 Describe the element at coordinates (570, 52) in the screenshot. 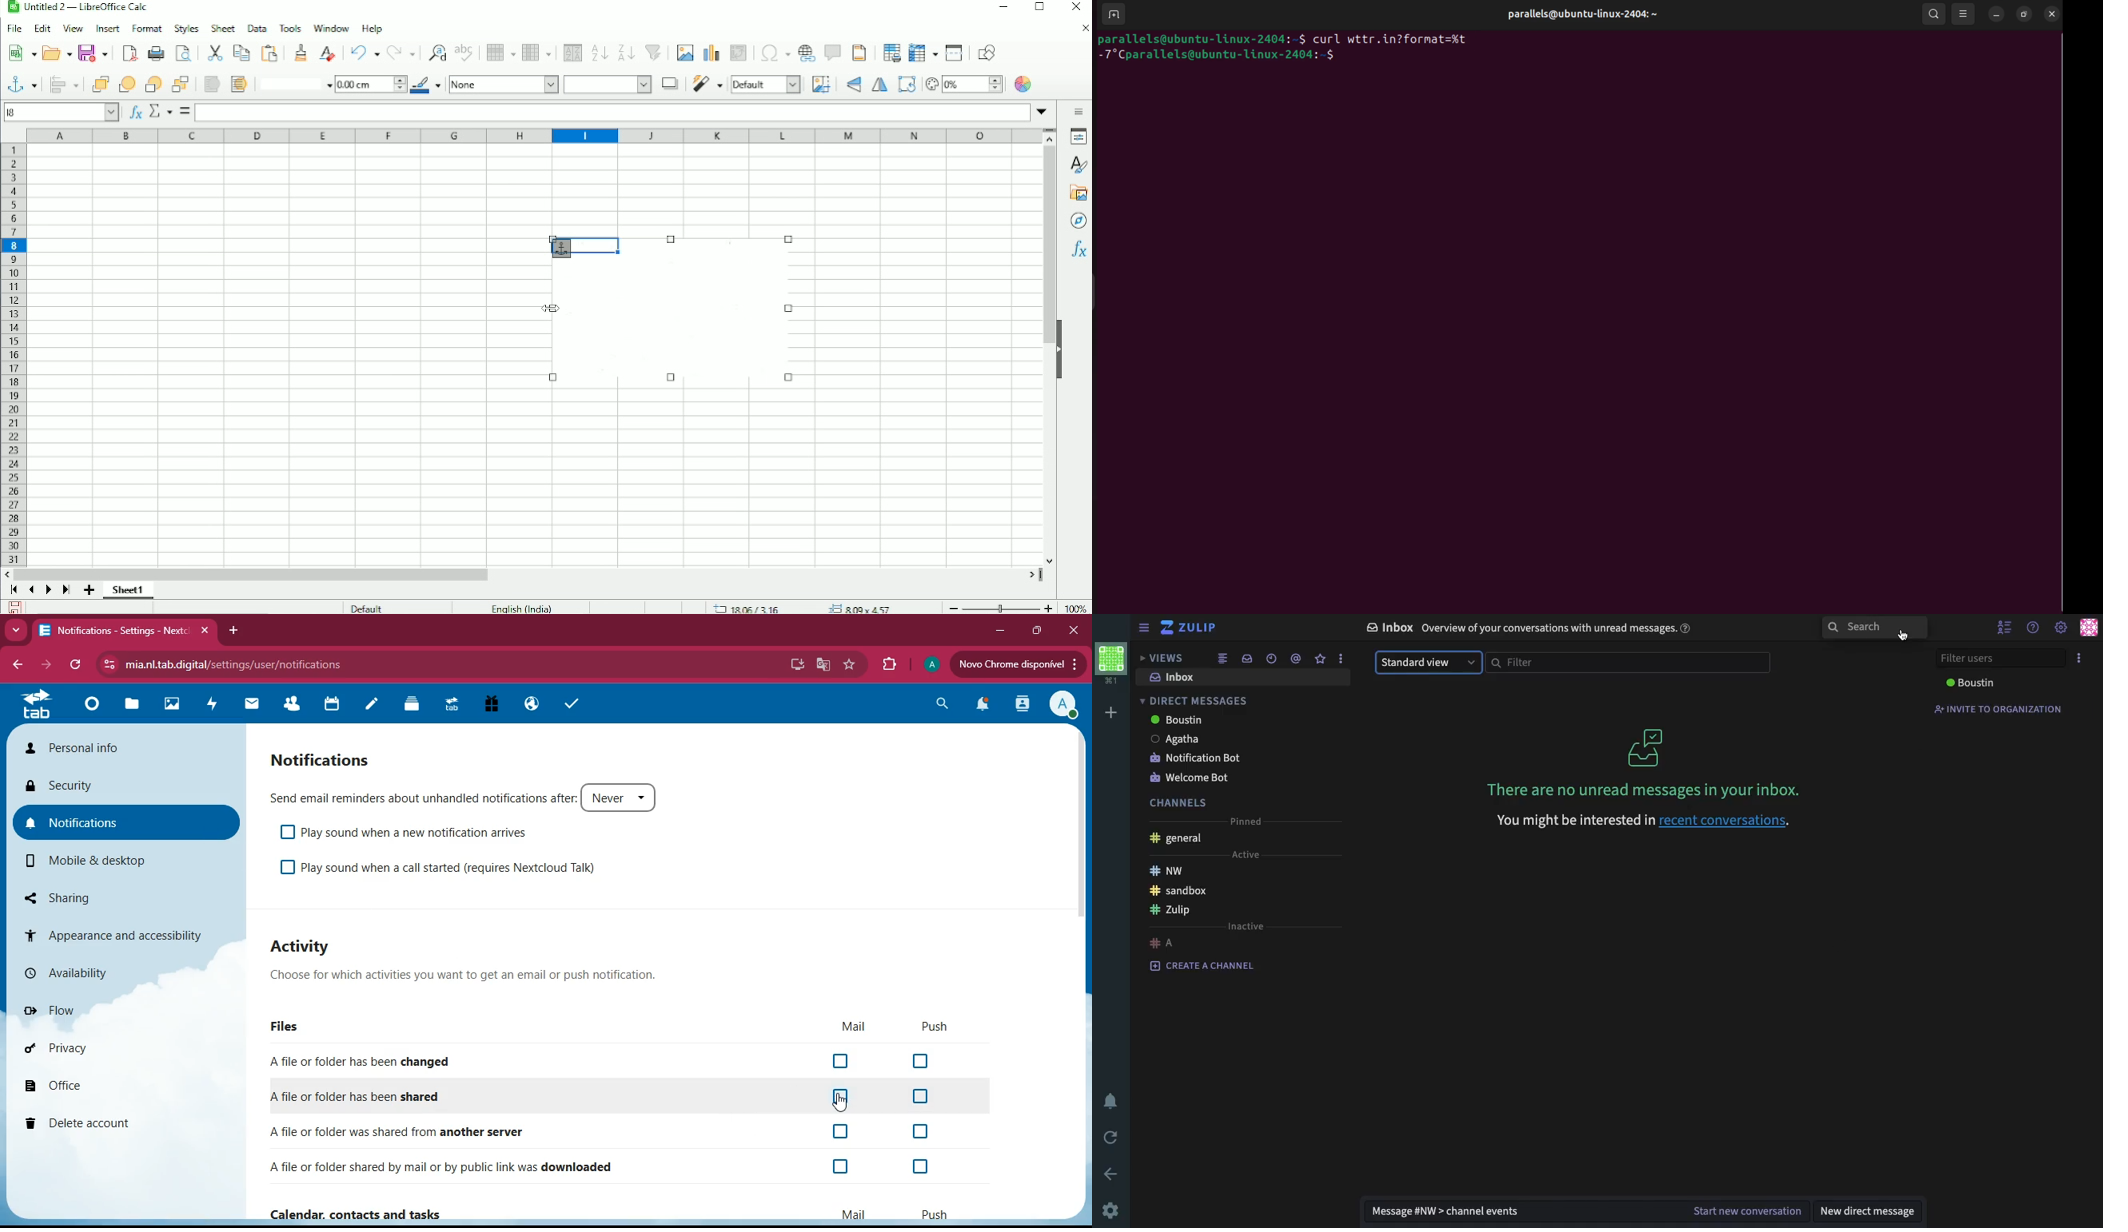

I see `Sort` at that location.